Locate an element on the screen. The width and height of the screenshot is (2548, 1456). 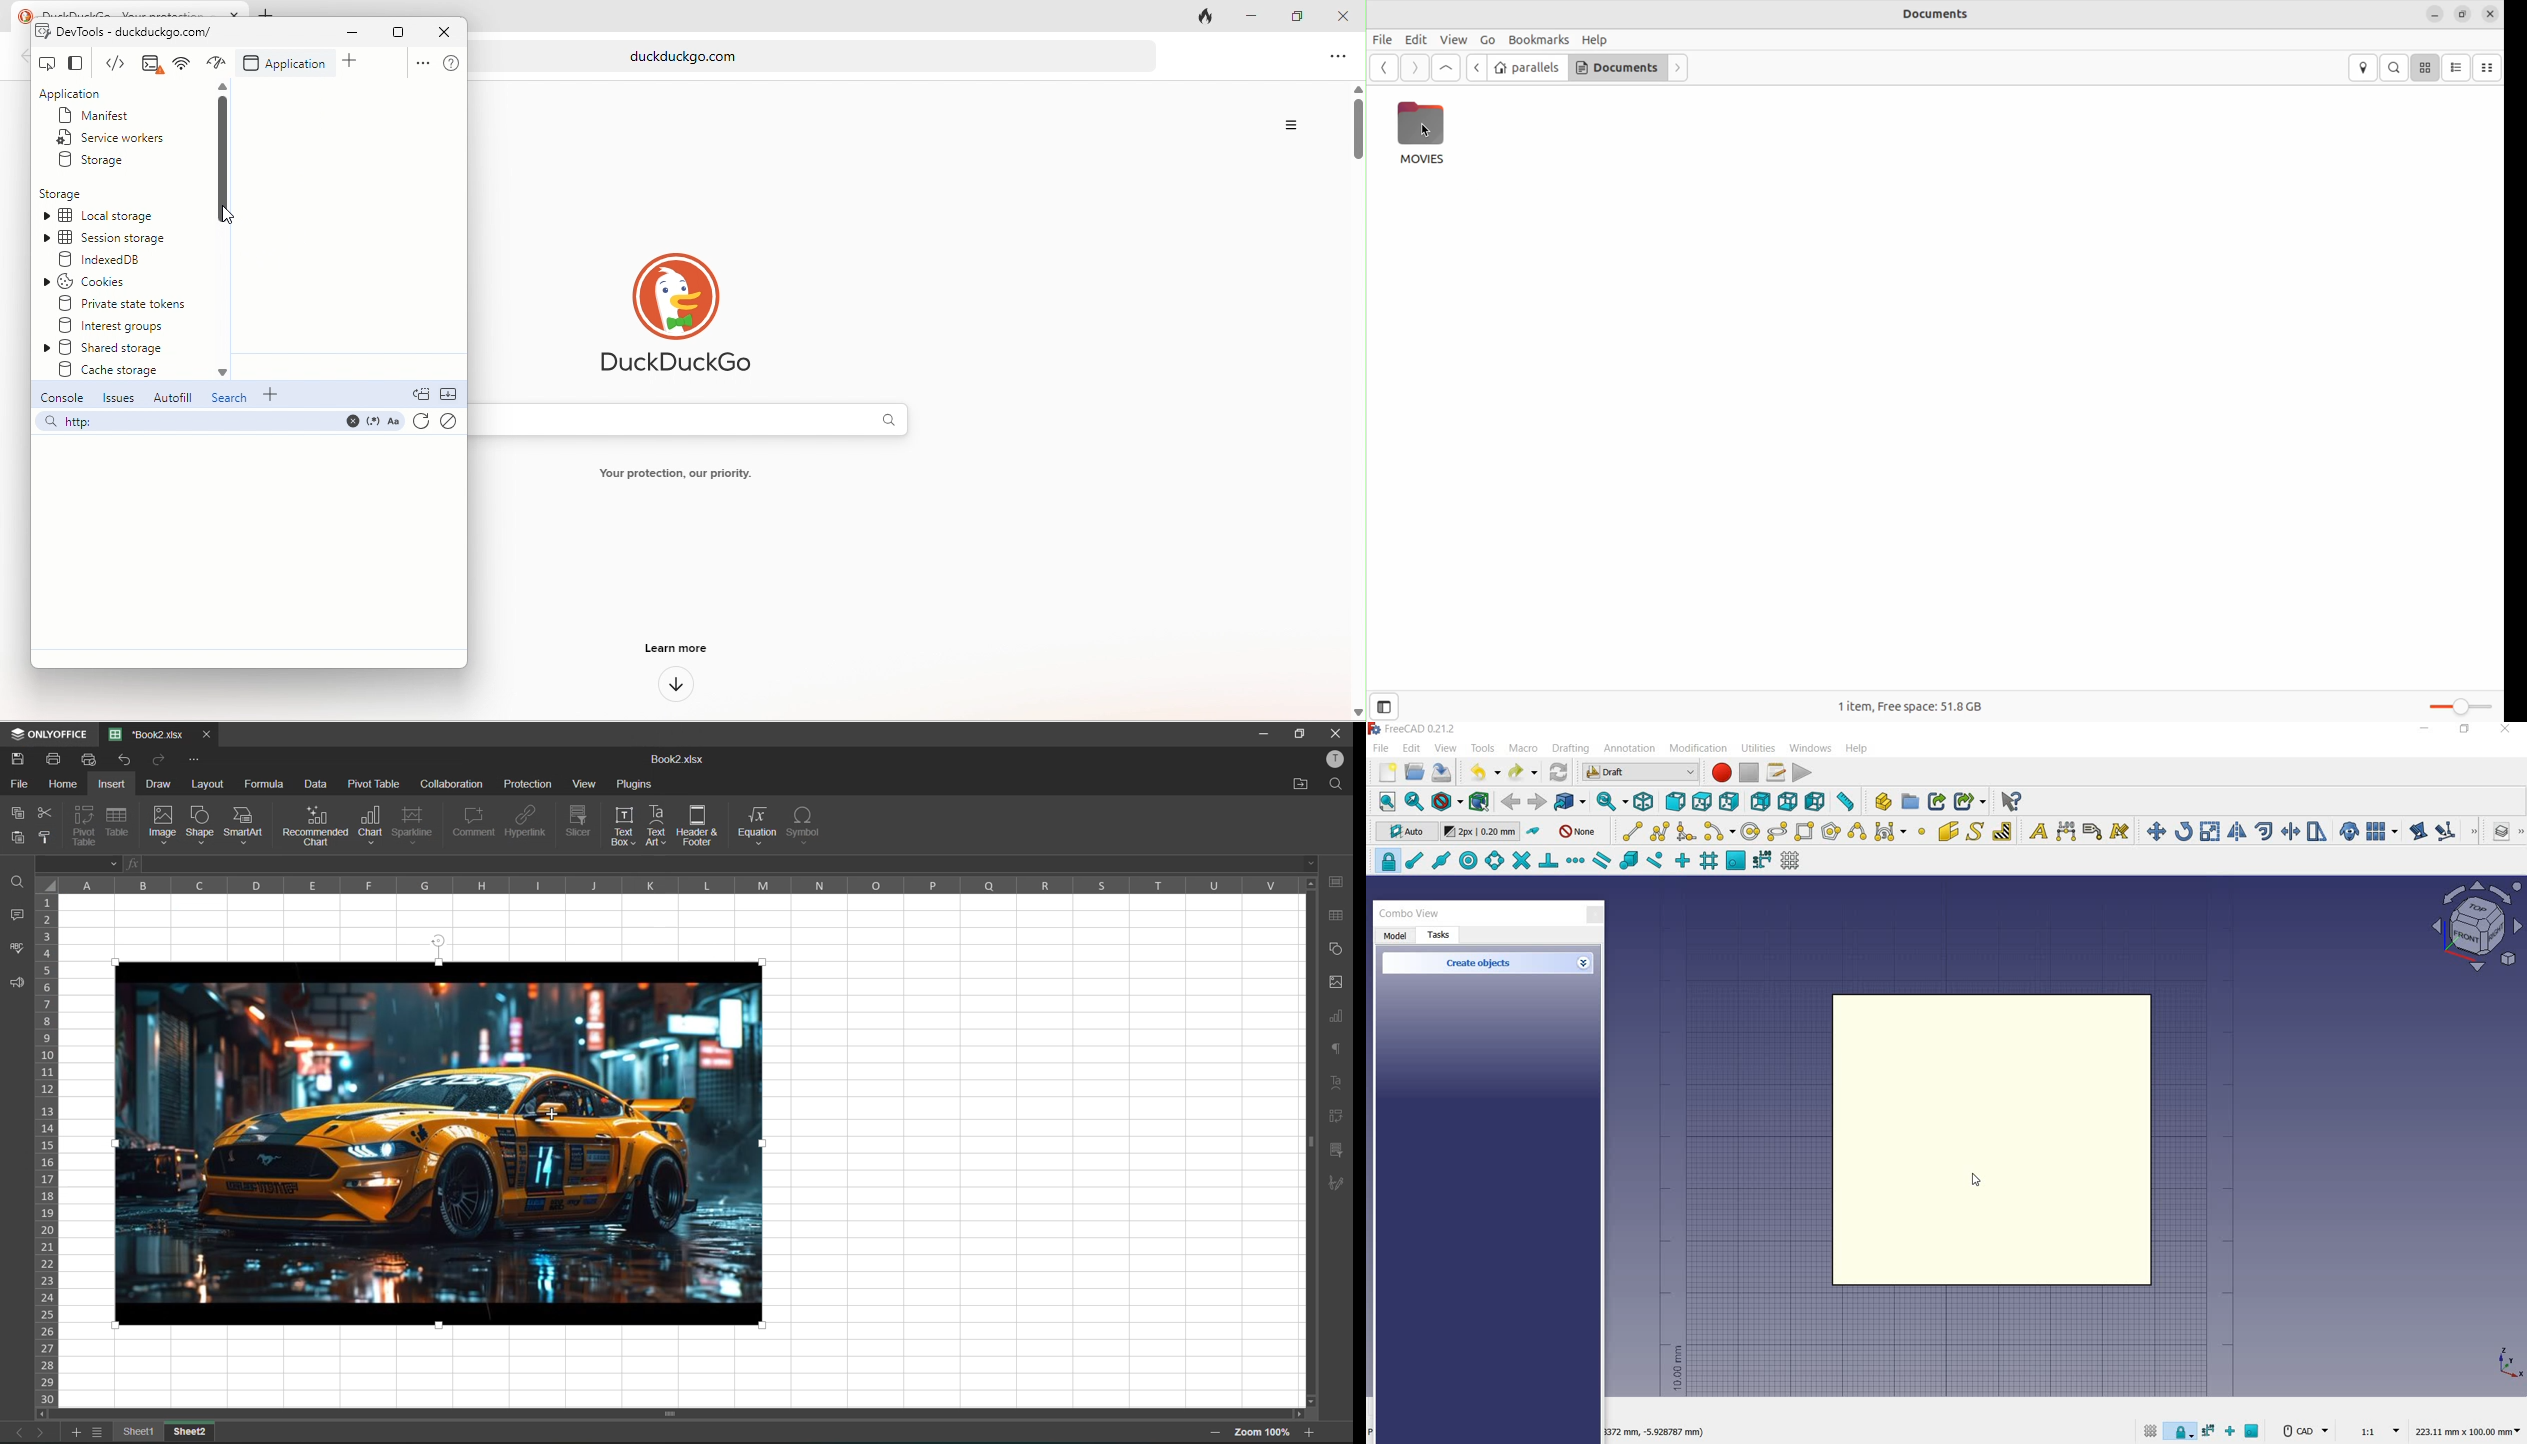
symbol is located at coordinates (803, 826).